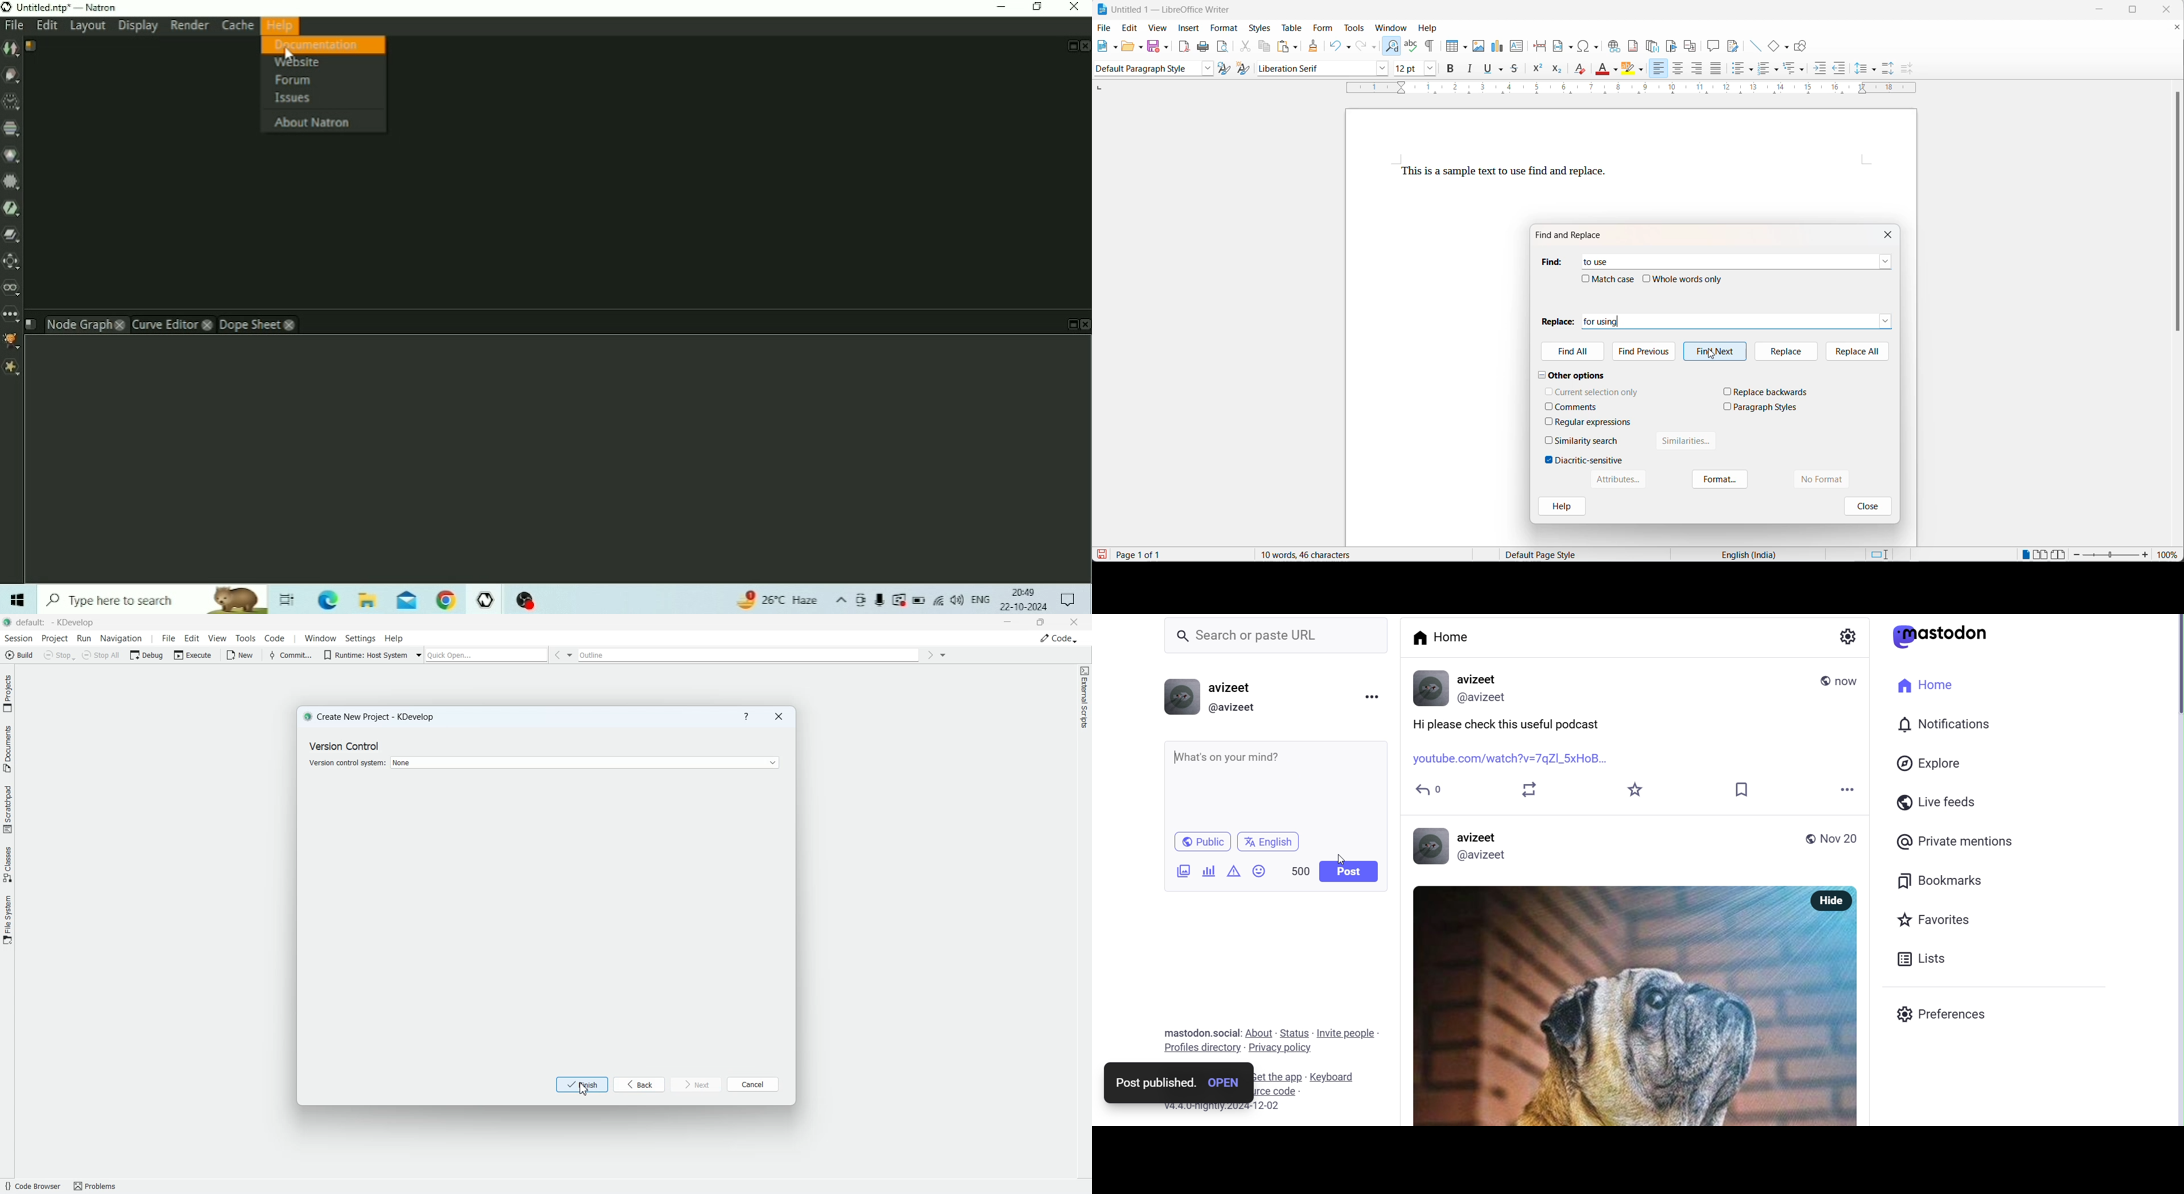 The height and width of the screenshot is (1204, 2184). Describe the element at coordinates (1821, 70) in the screenshot. I see `increase indent` at that location.